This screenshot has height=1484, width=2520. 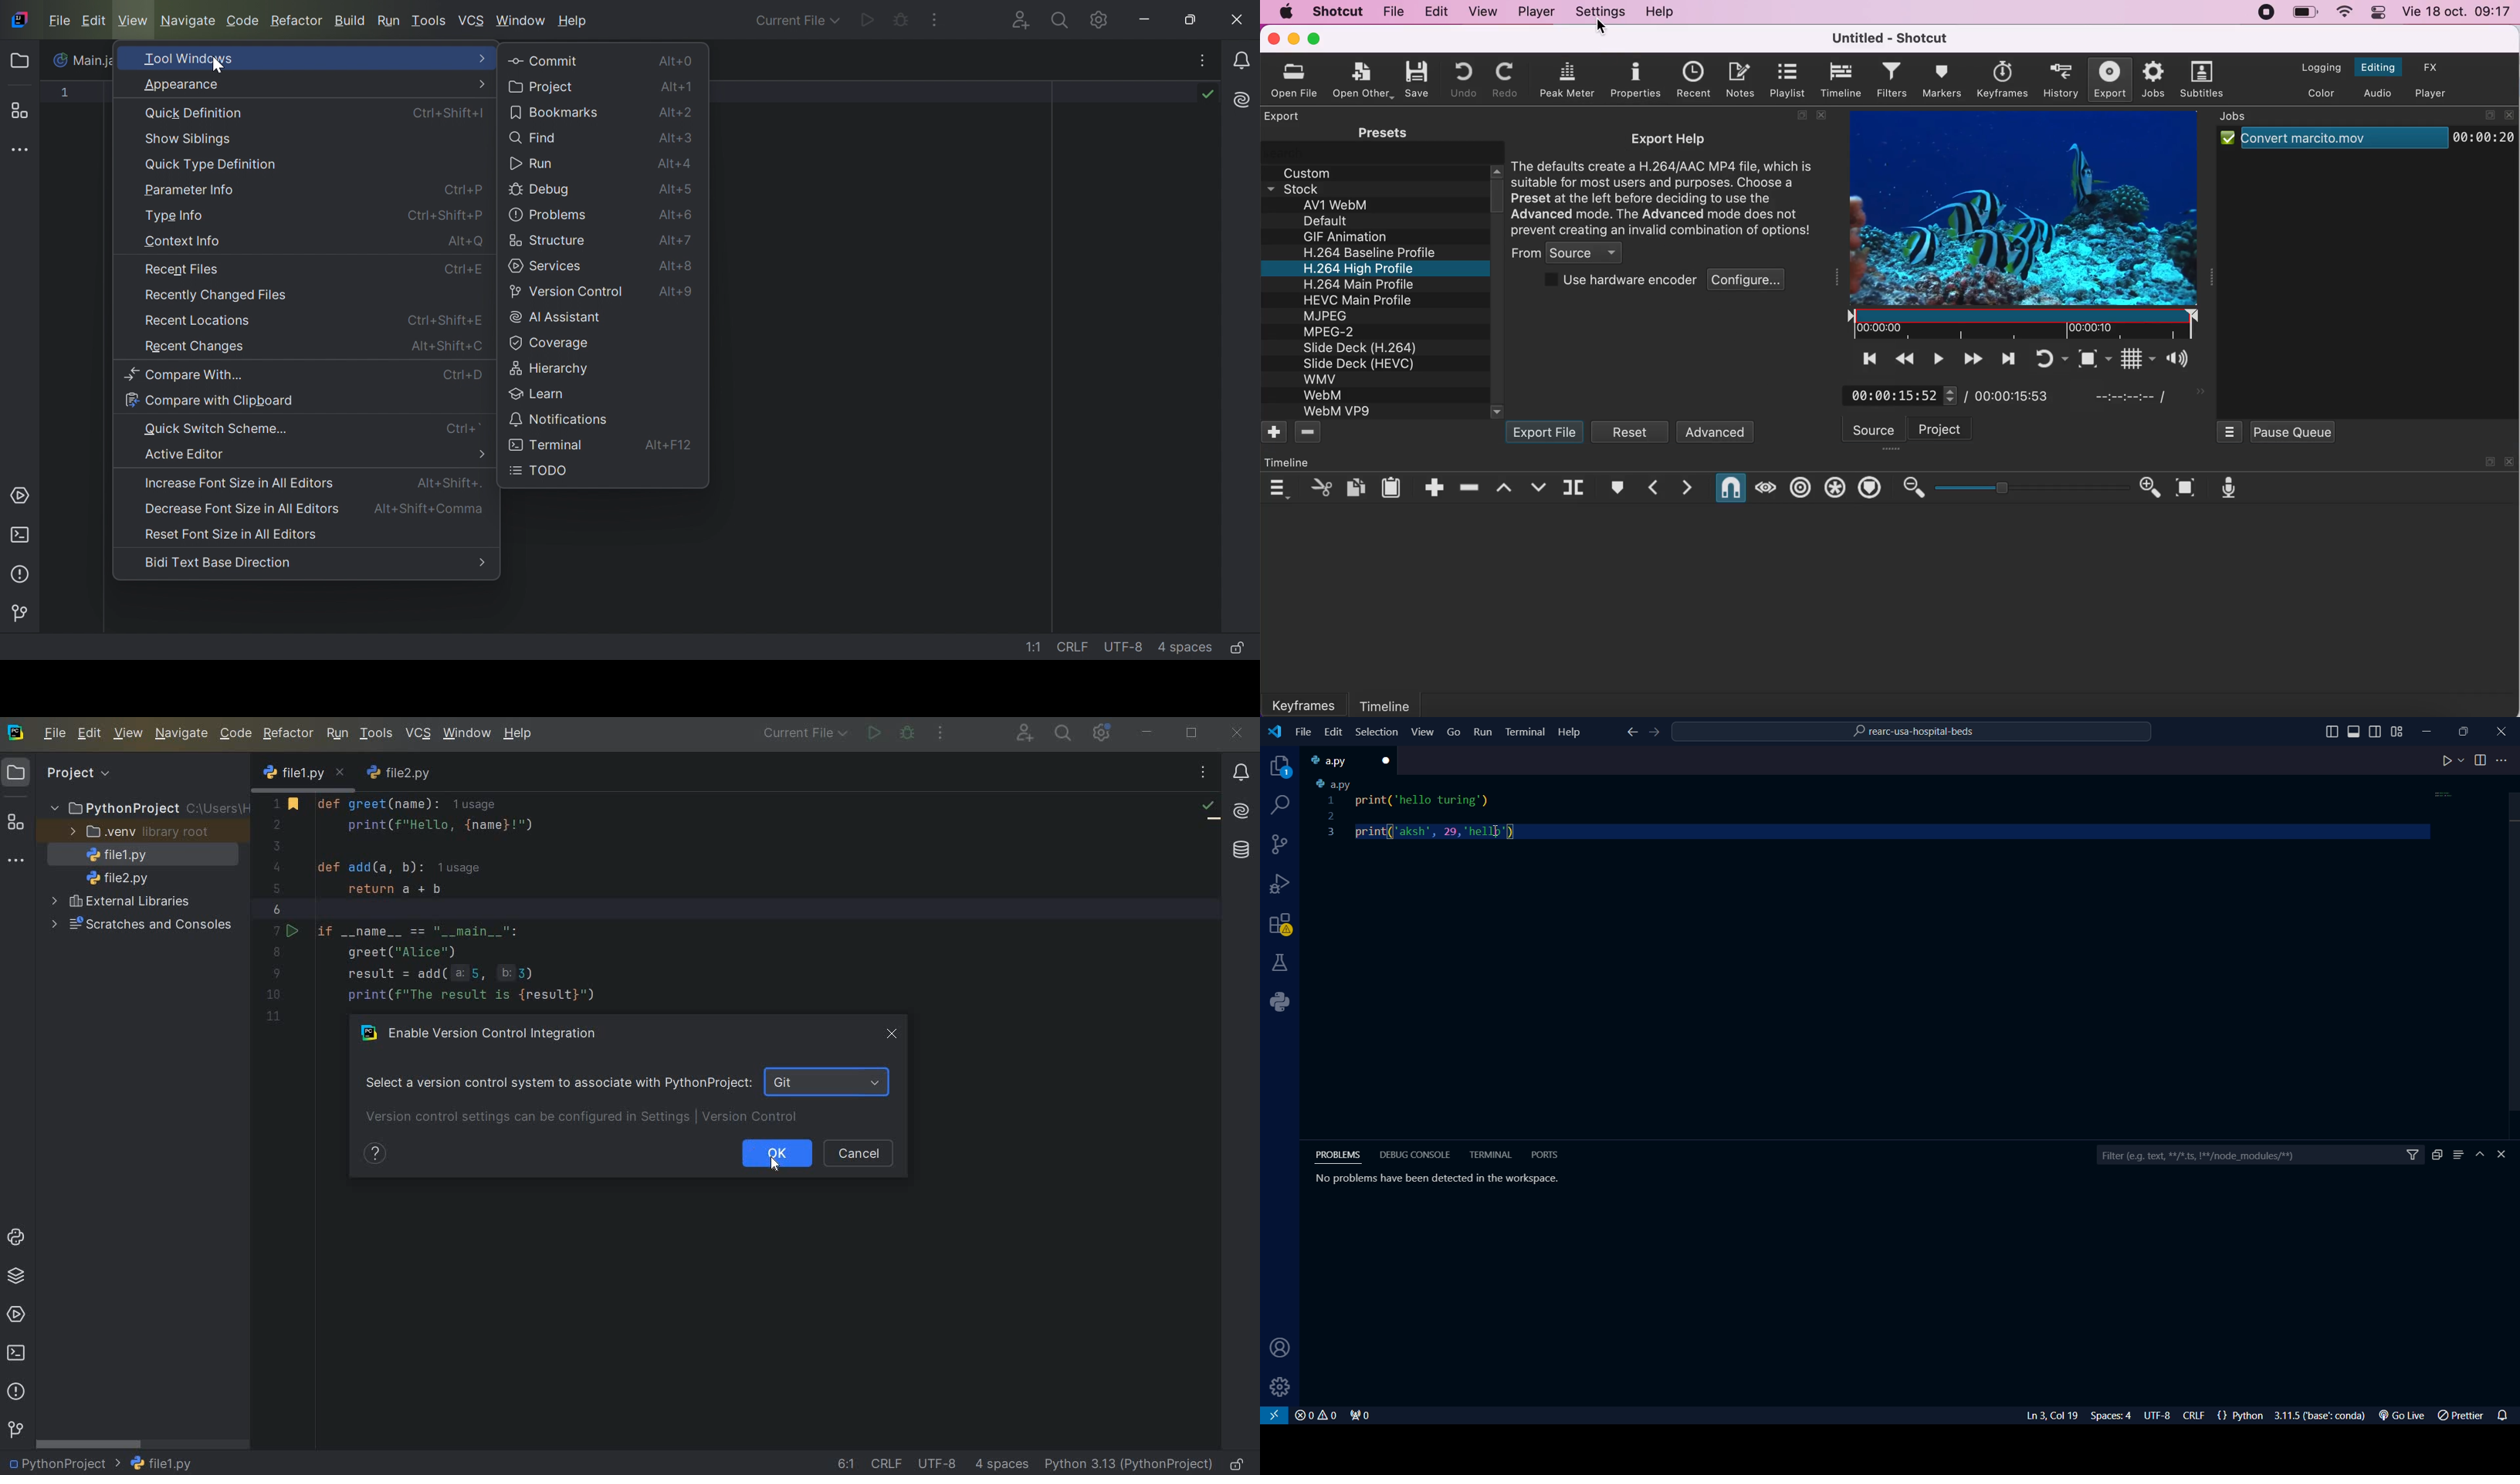 I want to click on configure, so click(x=1751, y=282).